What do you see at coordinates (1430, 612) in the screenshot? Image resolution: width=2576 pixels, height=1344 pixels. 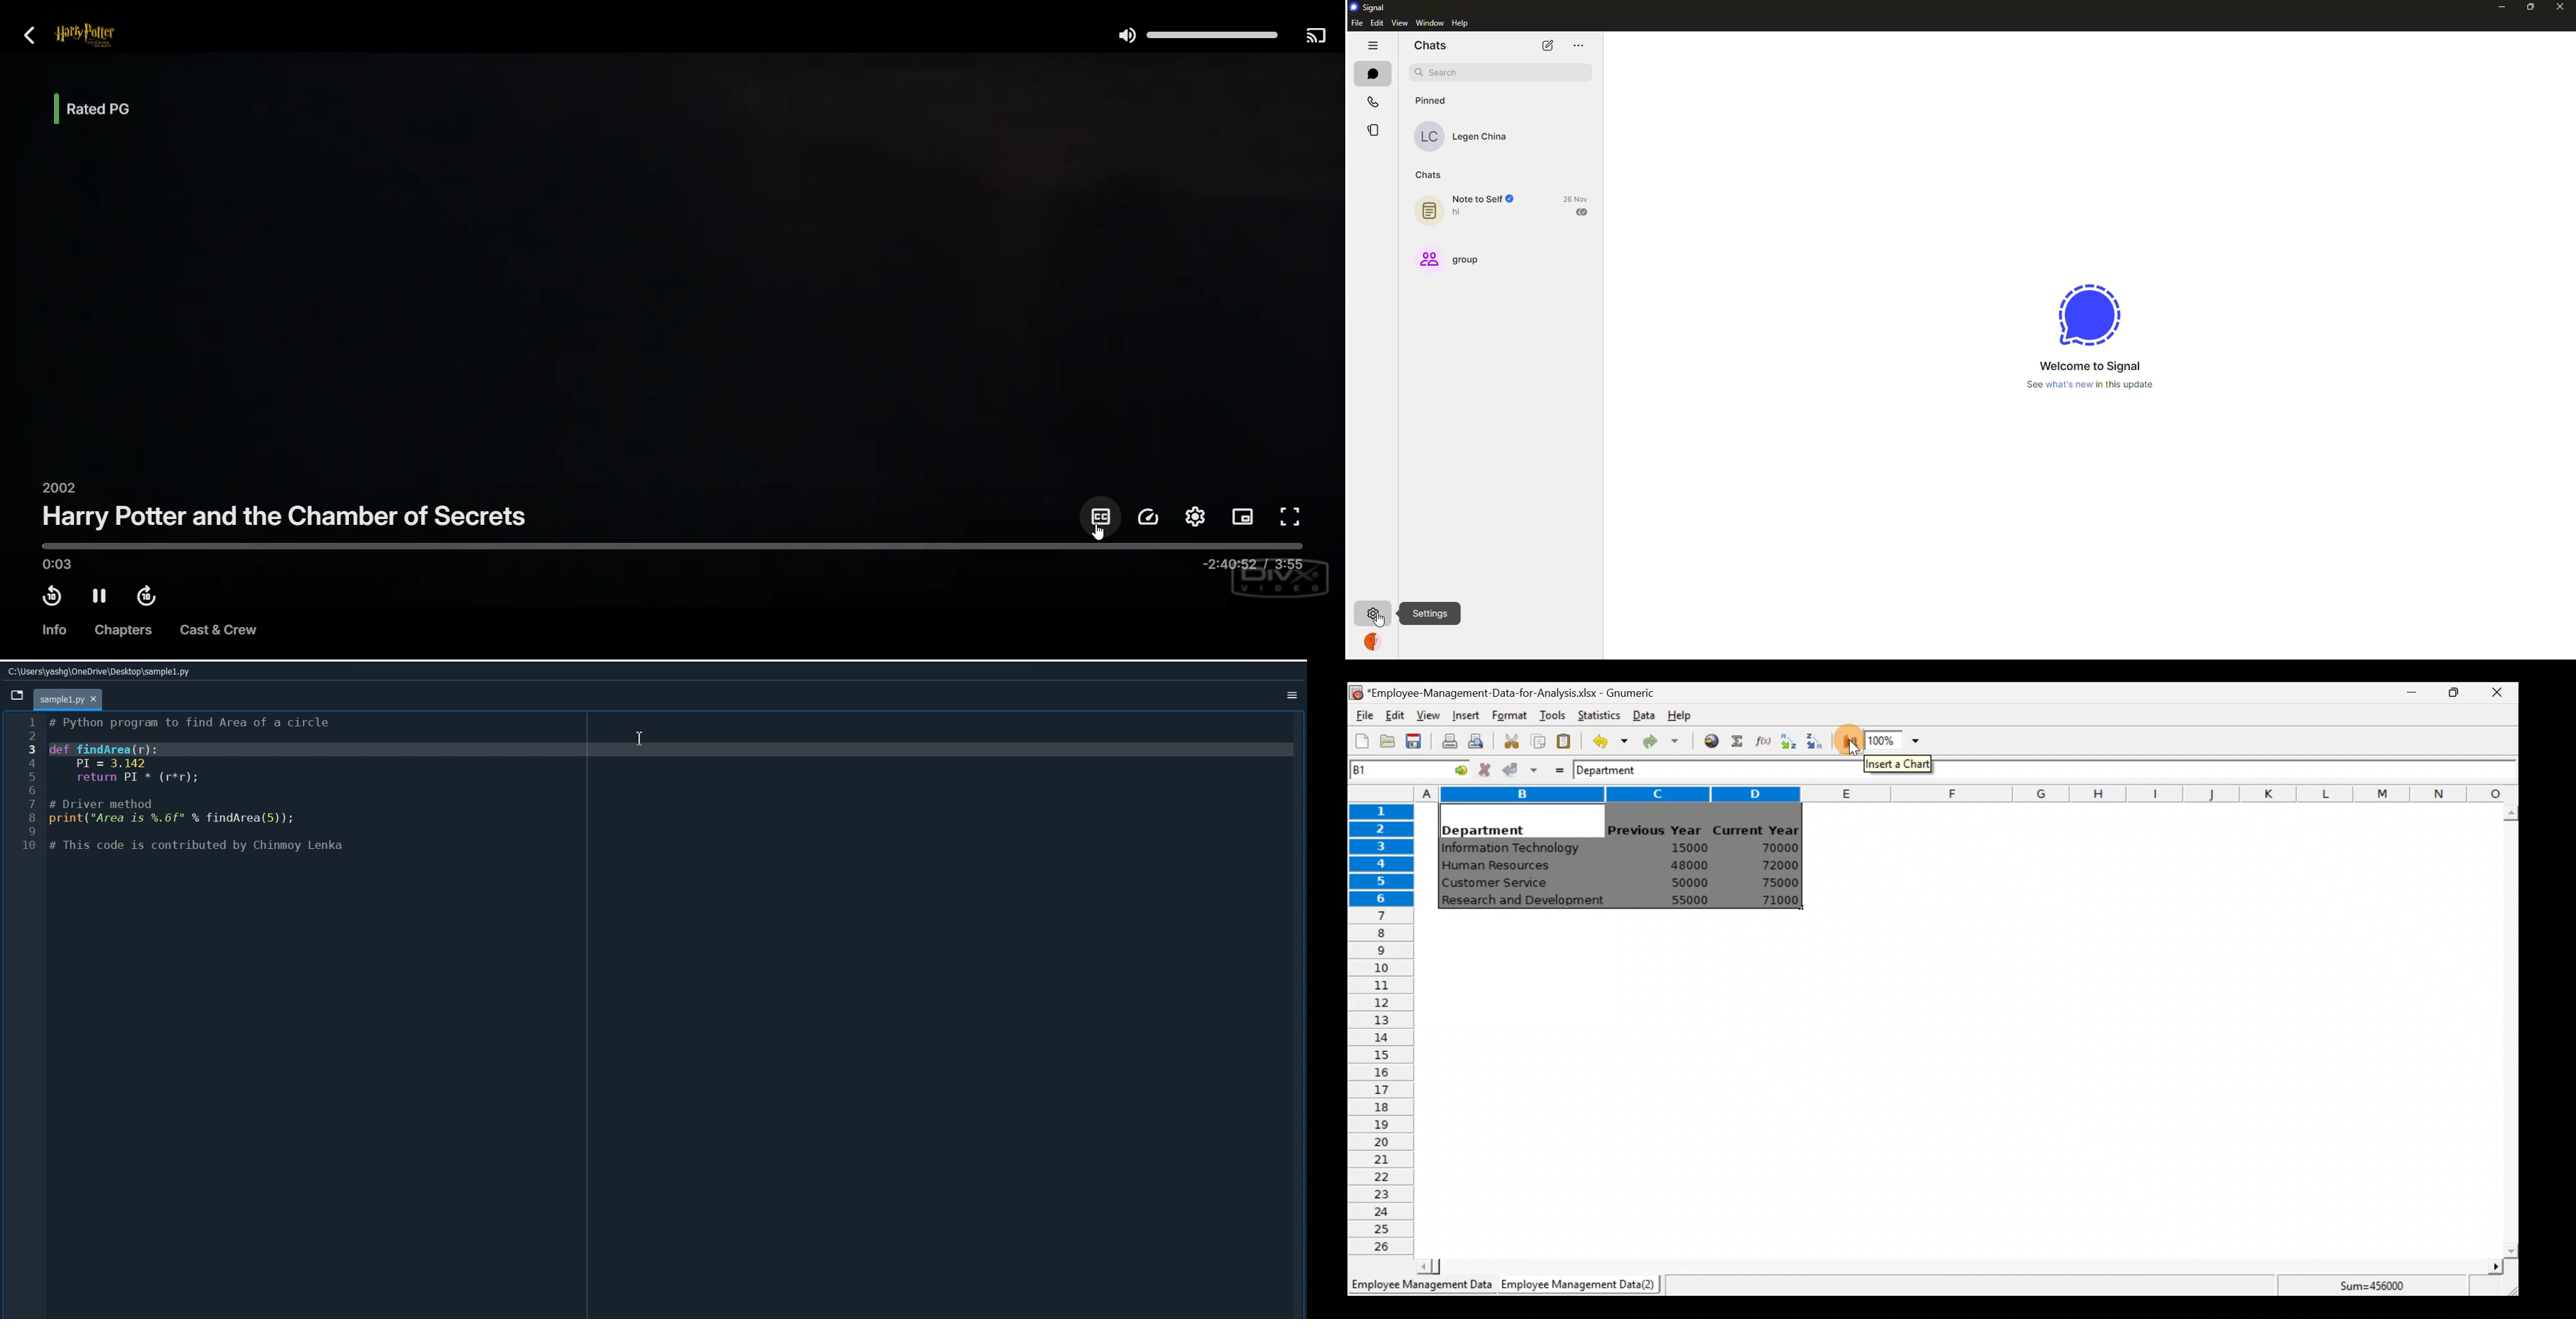 I see `settings` at bounding box center [1430, 612].